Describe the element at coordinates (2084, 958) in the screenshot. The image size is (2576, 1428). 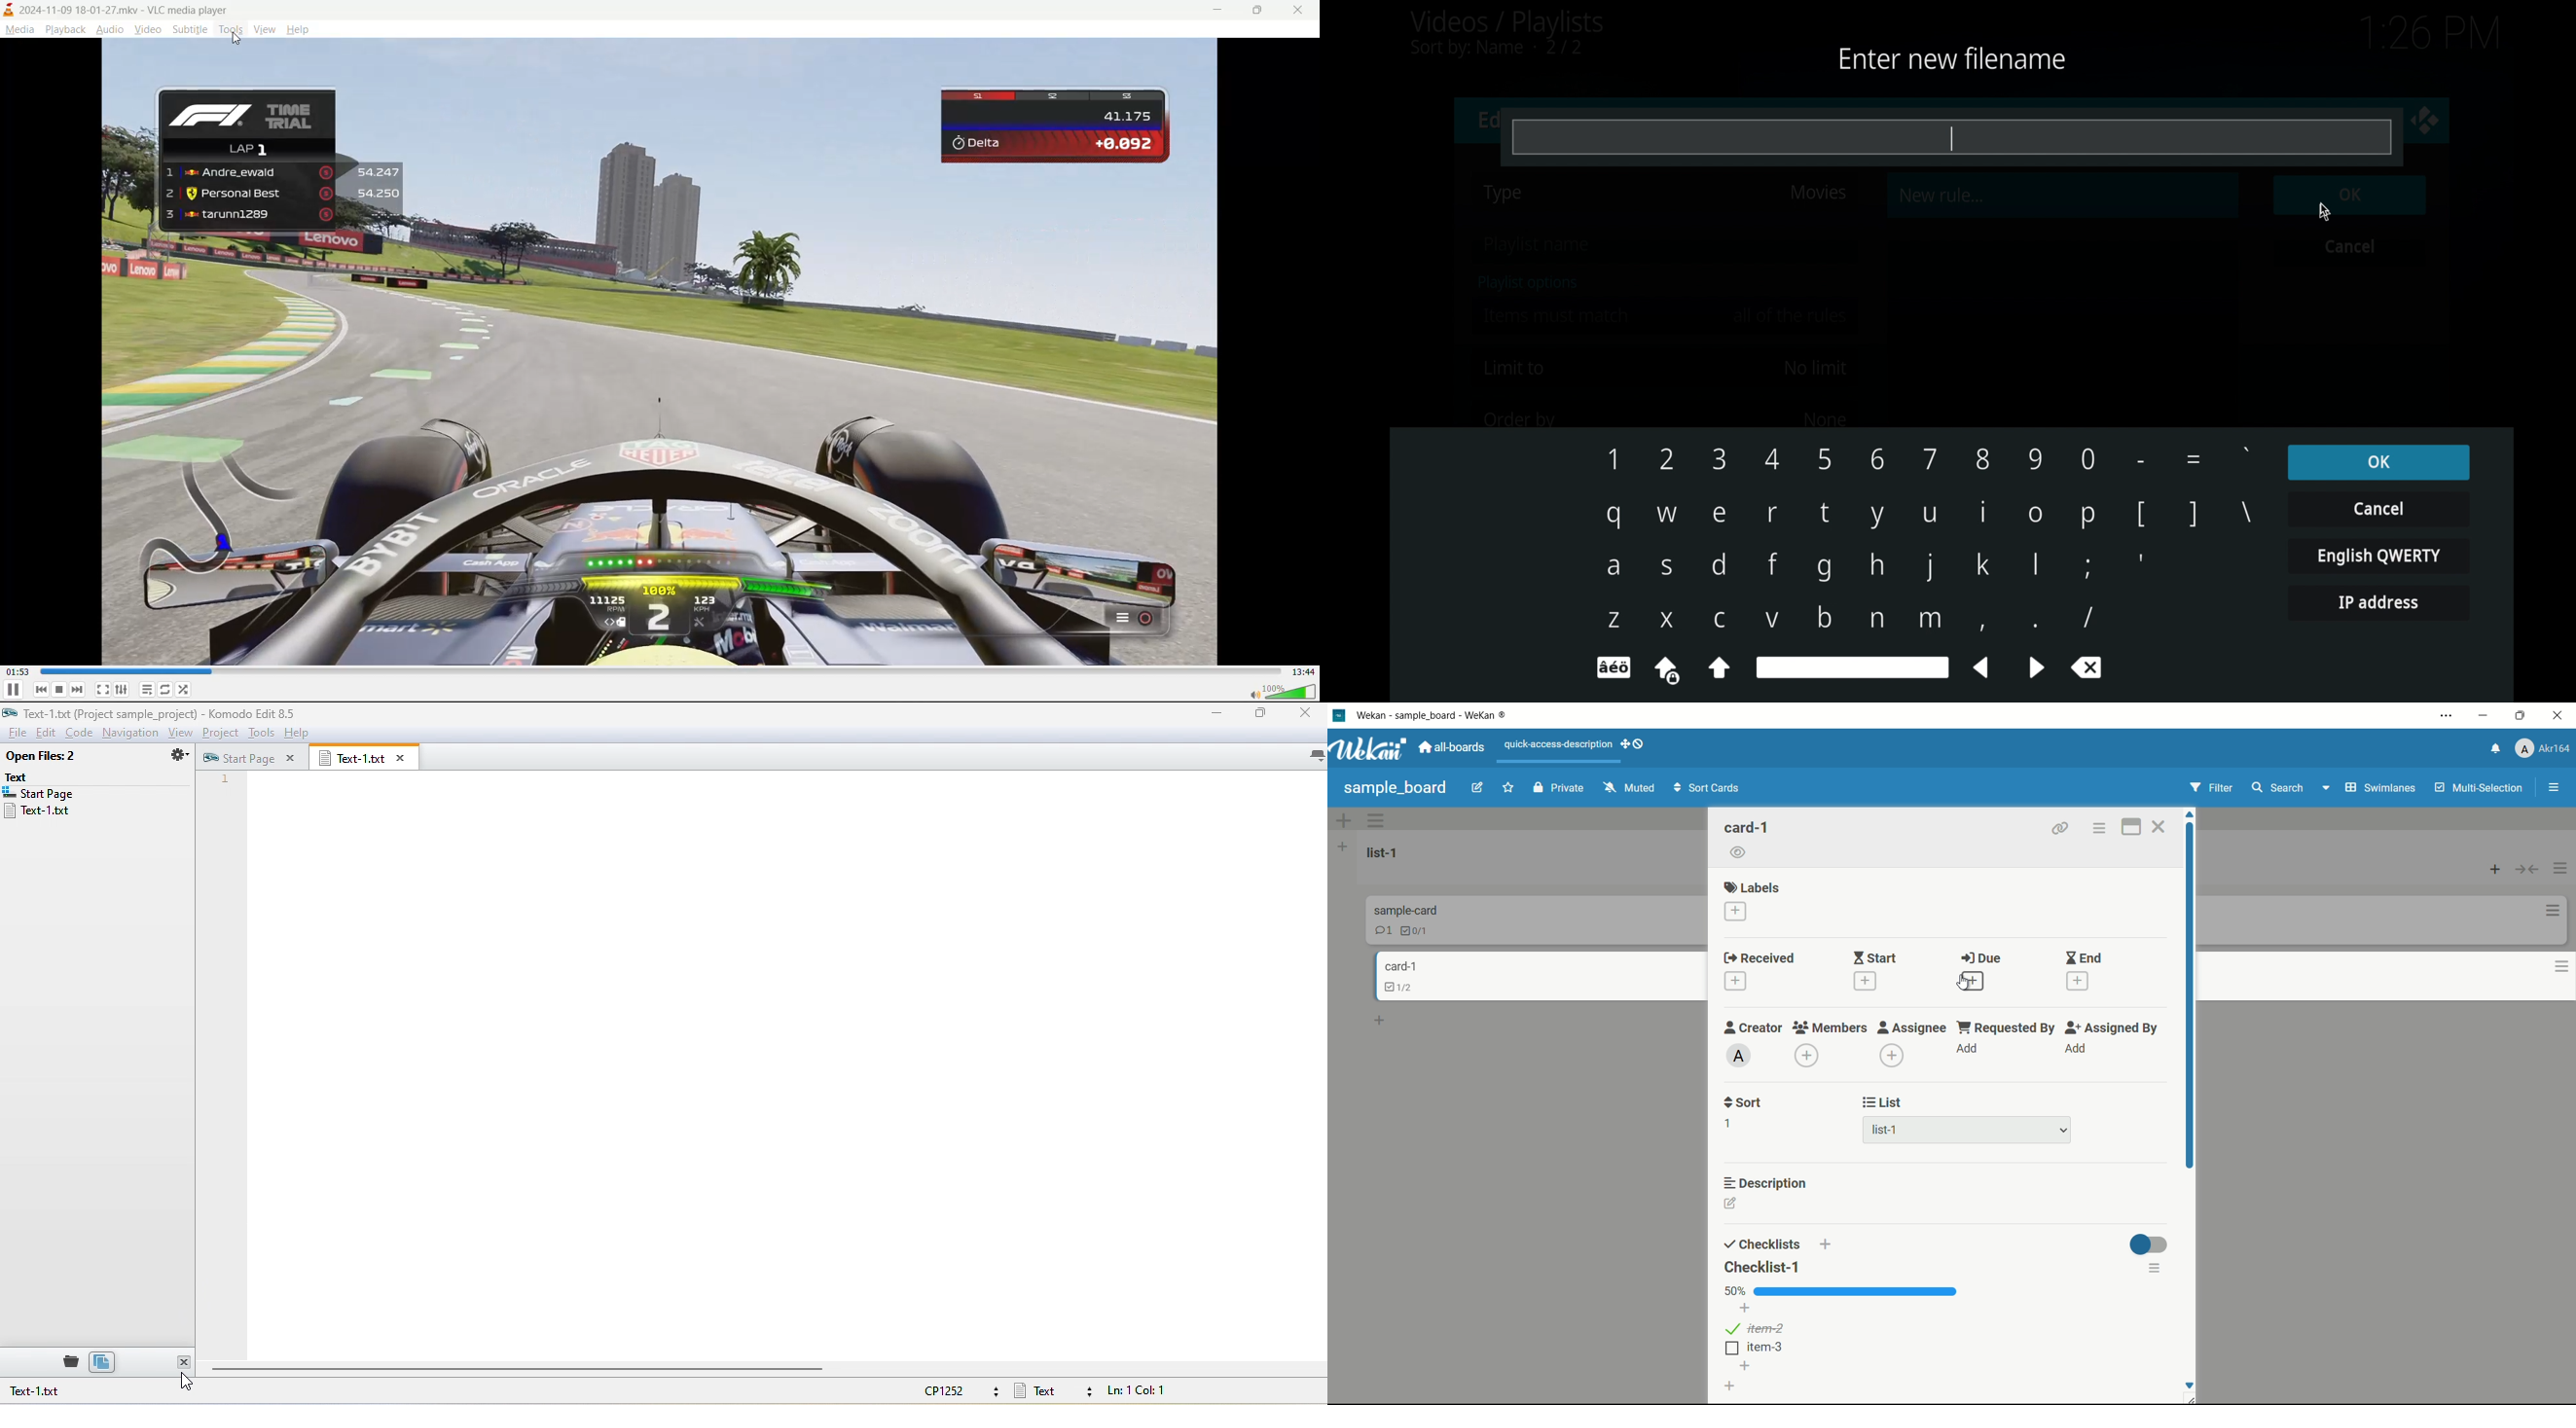
I see `end` at that location.